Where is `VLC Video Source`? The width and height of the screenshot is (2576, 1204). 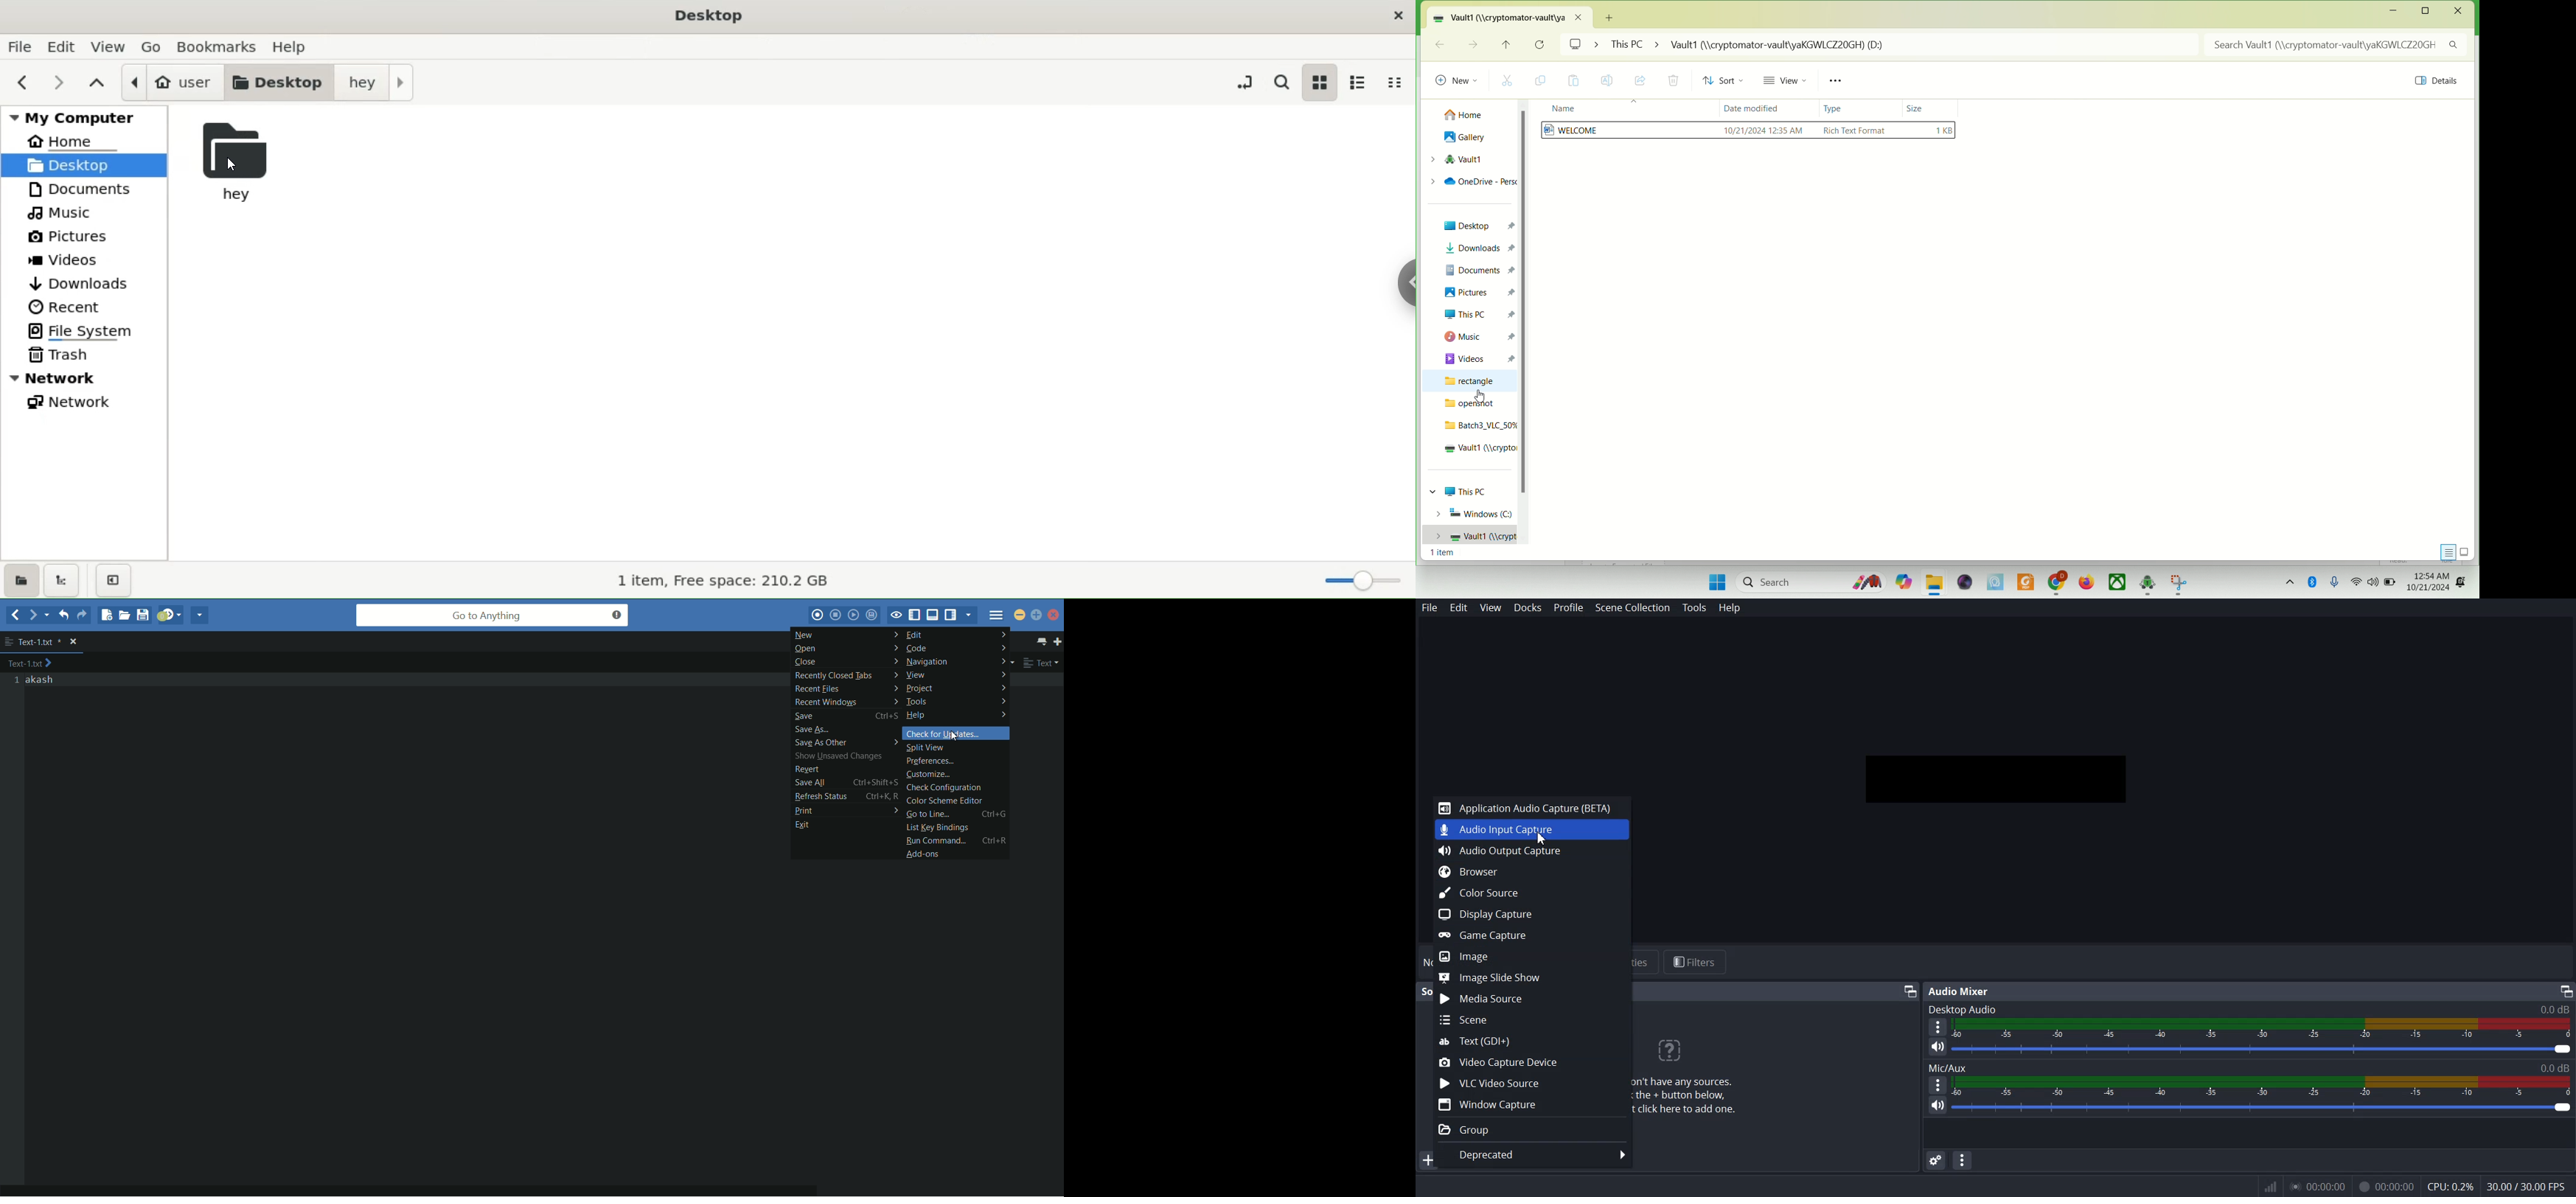
VLC Video Source is located at coordinates (1532, 1083).